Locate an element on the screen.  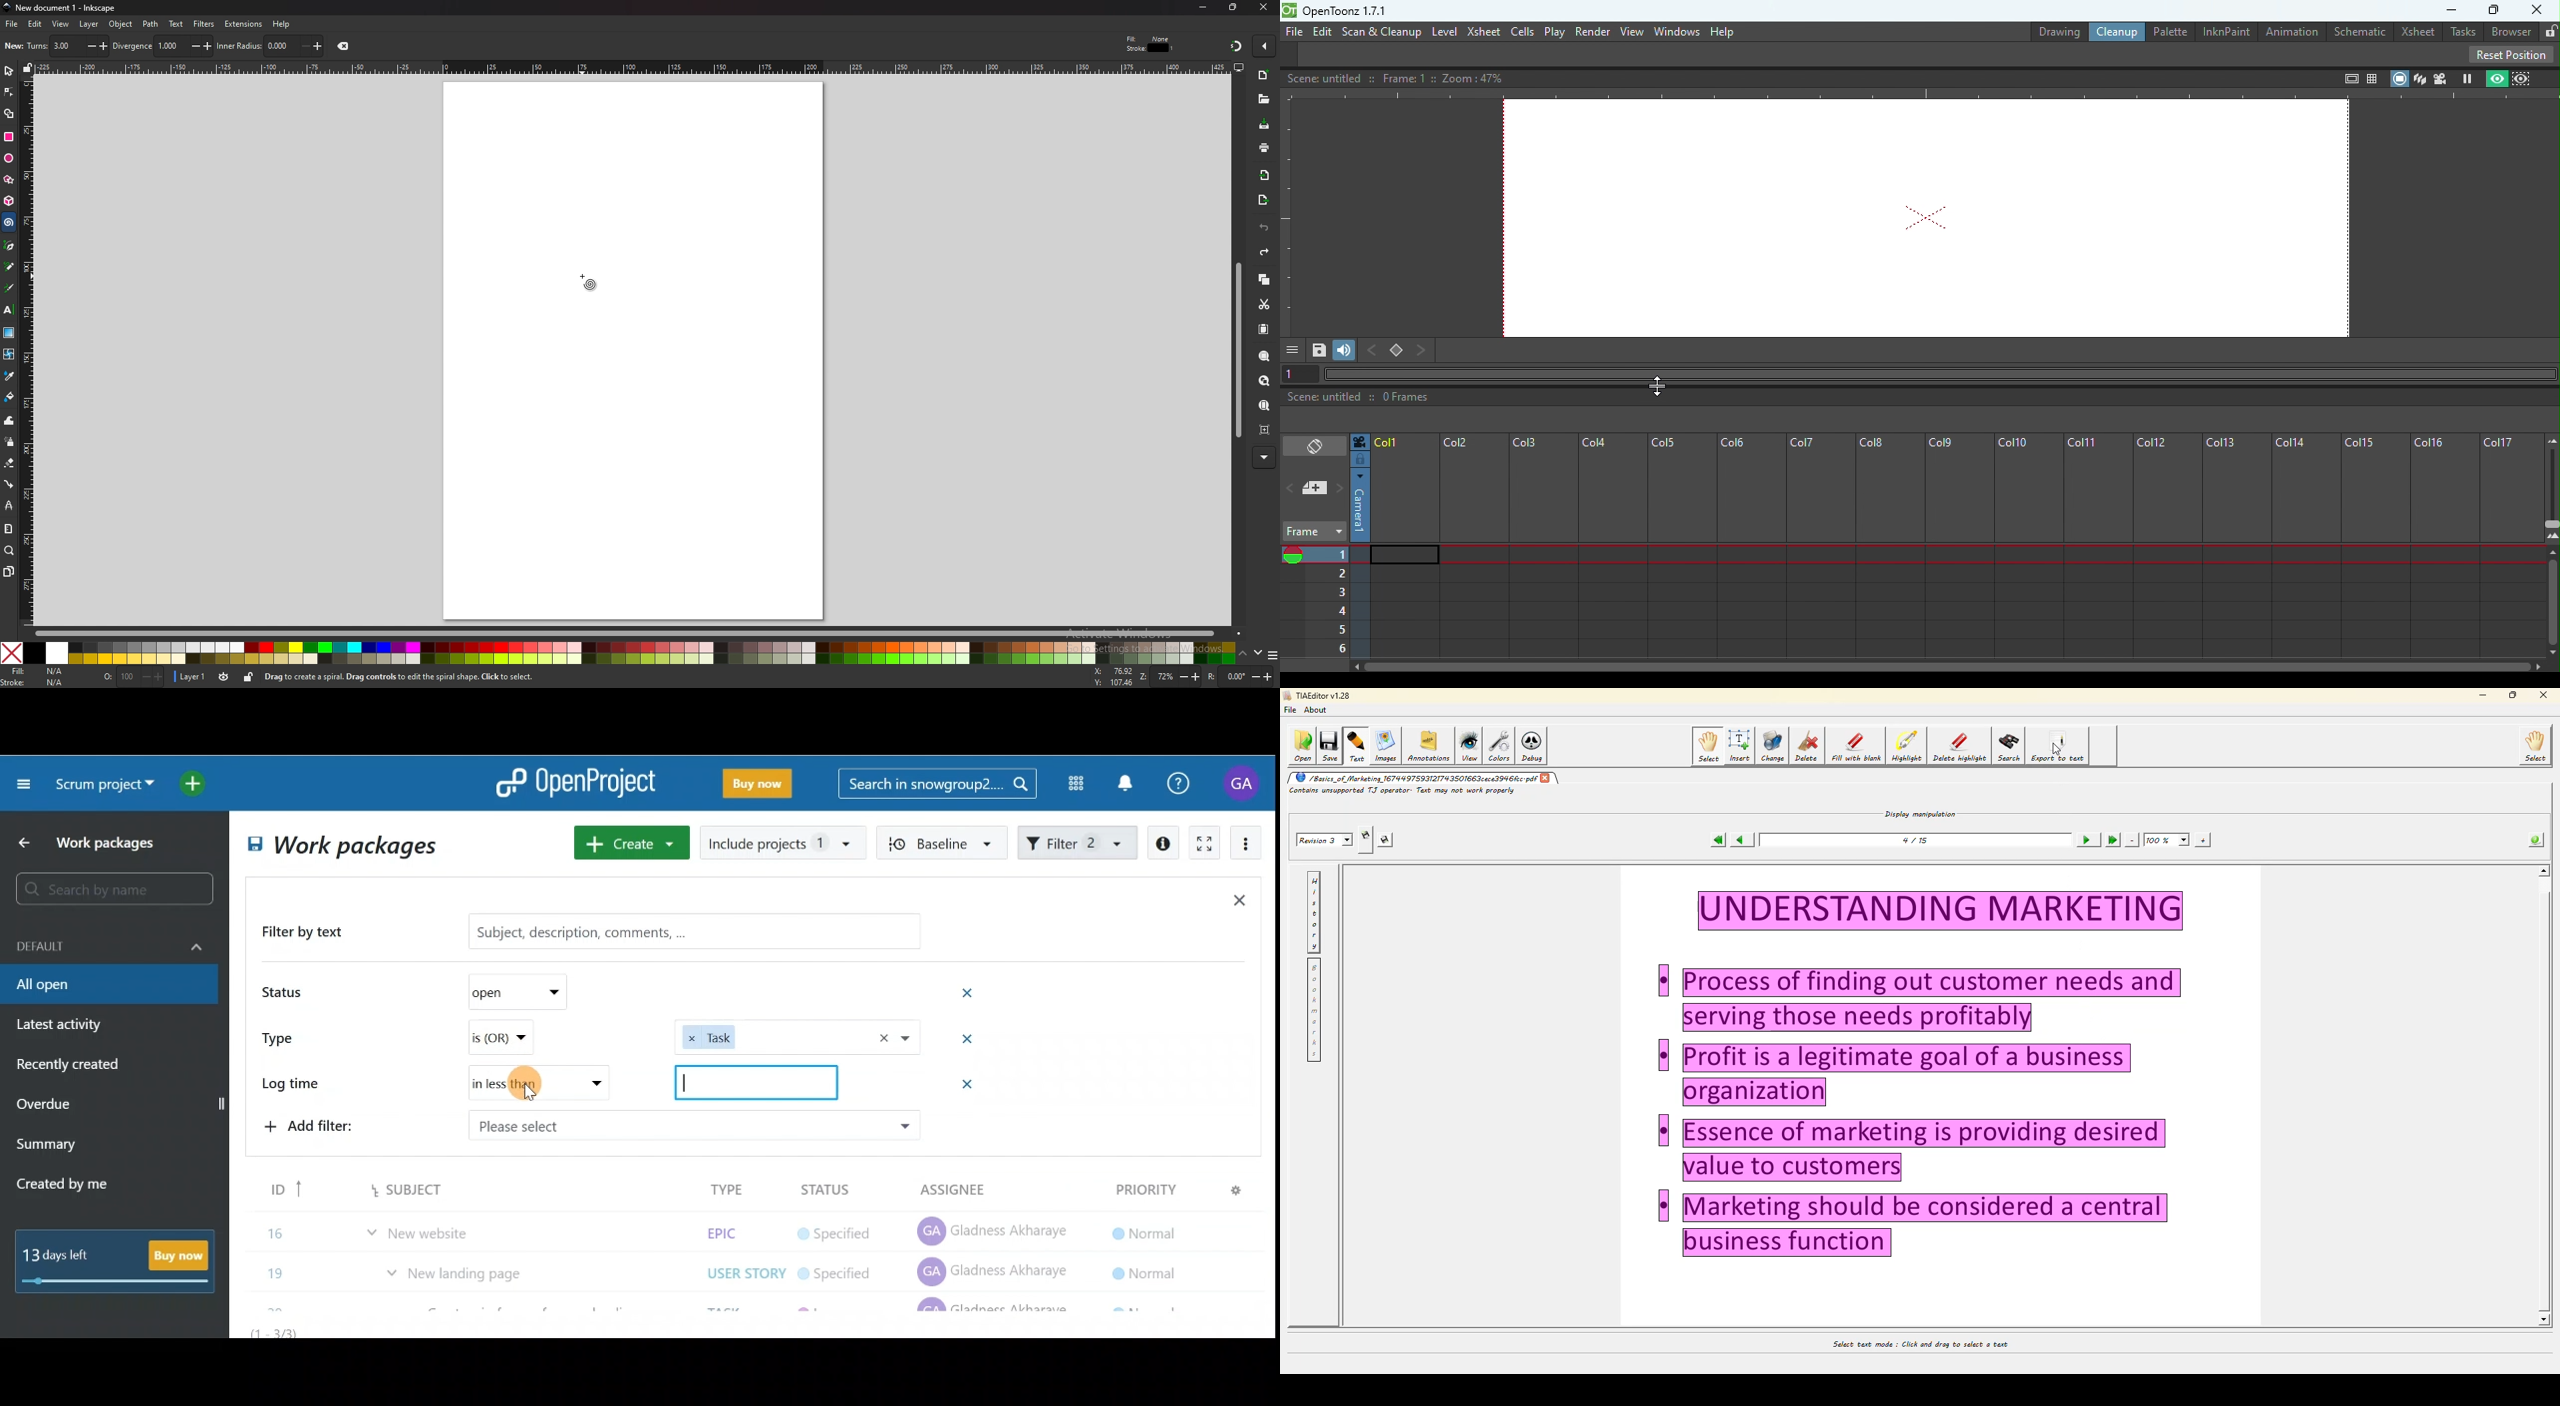
Latest activity is located at coordinates (62, 1027).